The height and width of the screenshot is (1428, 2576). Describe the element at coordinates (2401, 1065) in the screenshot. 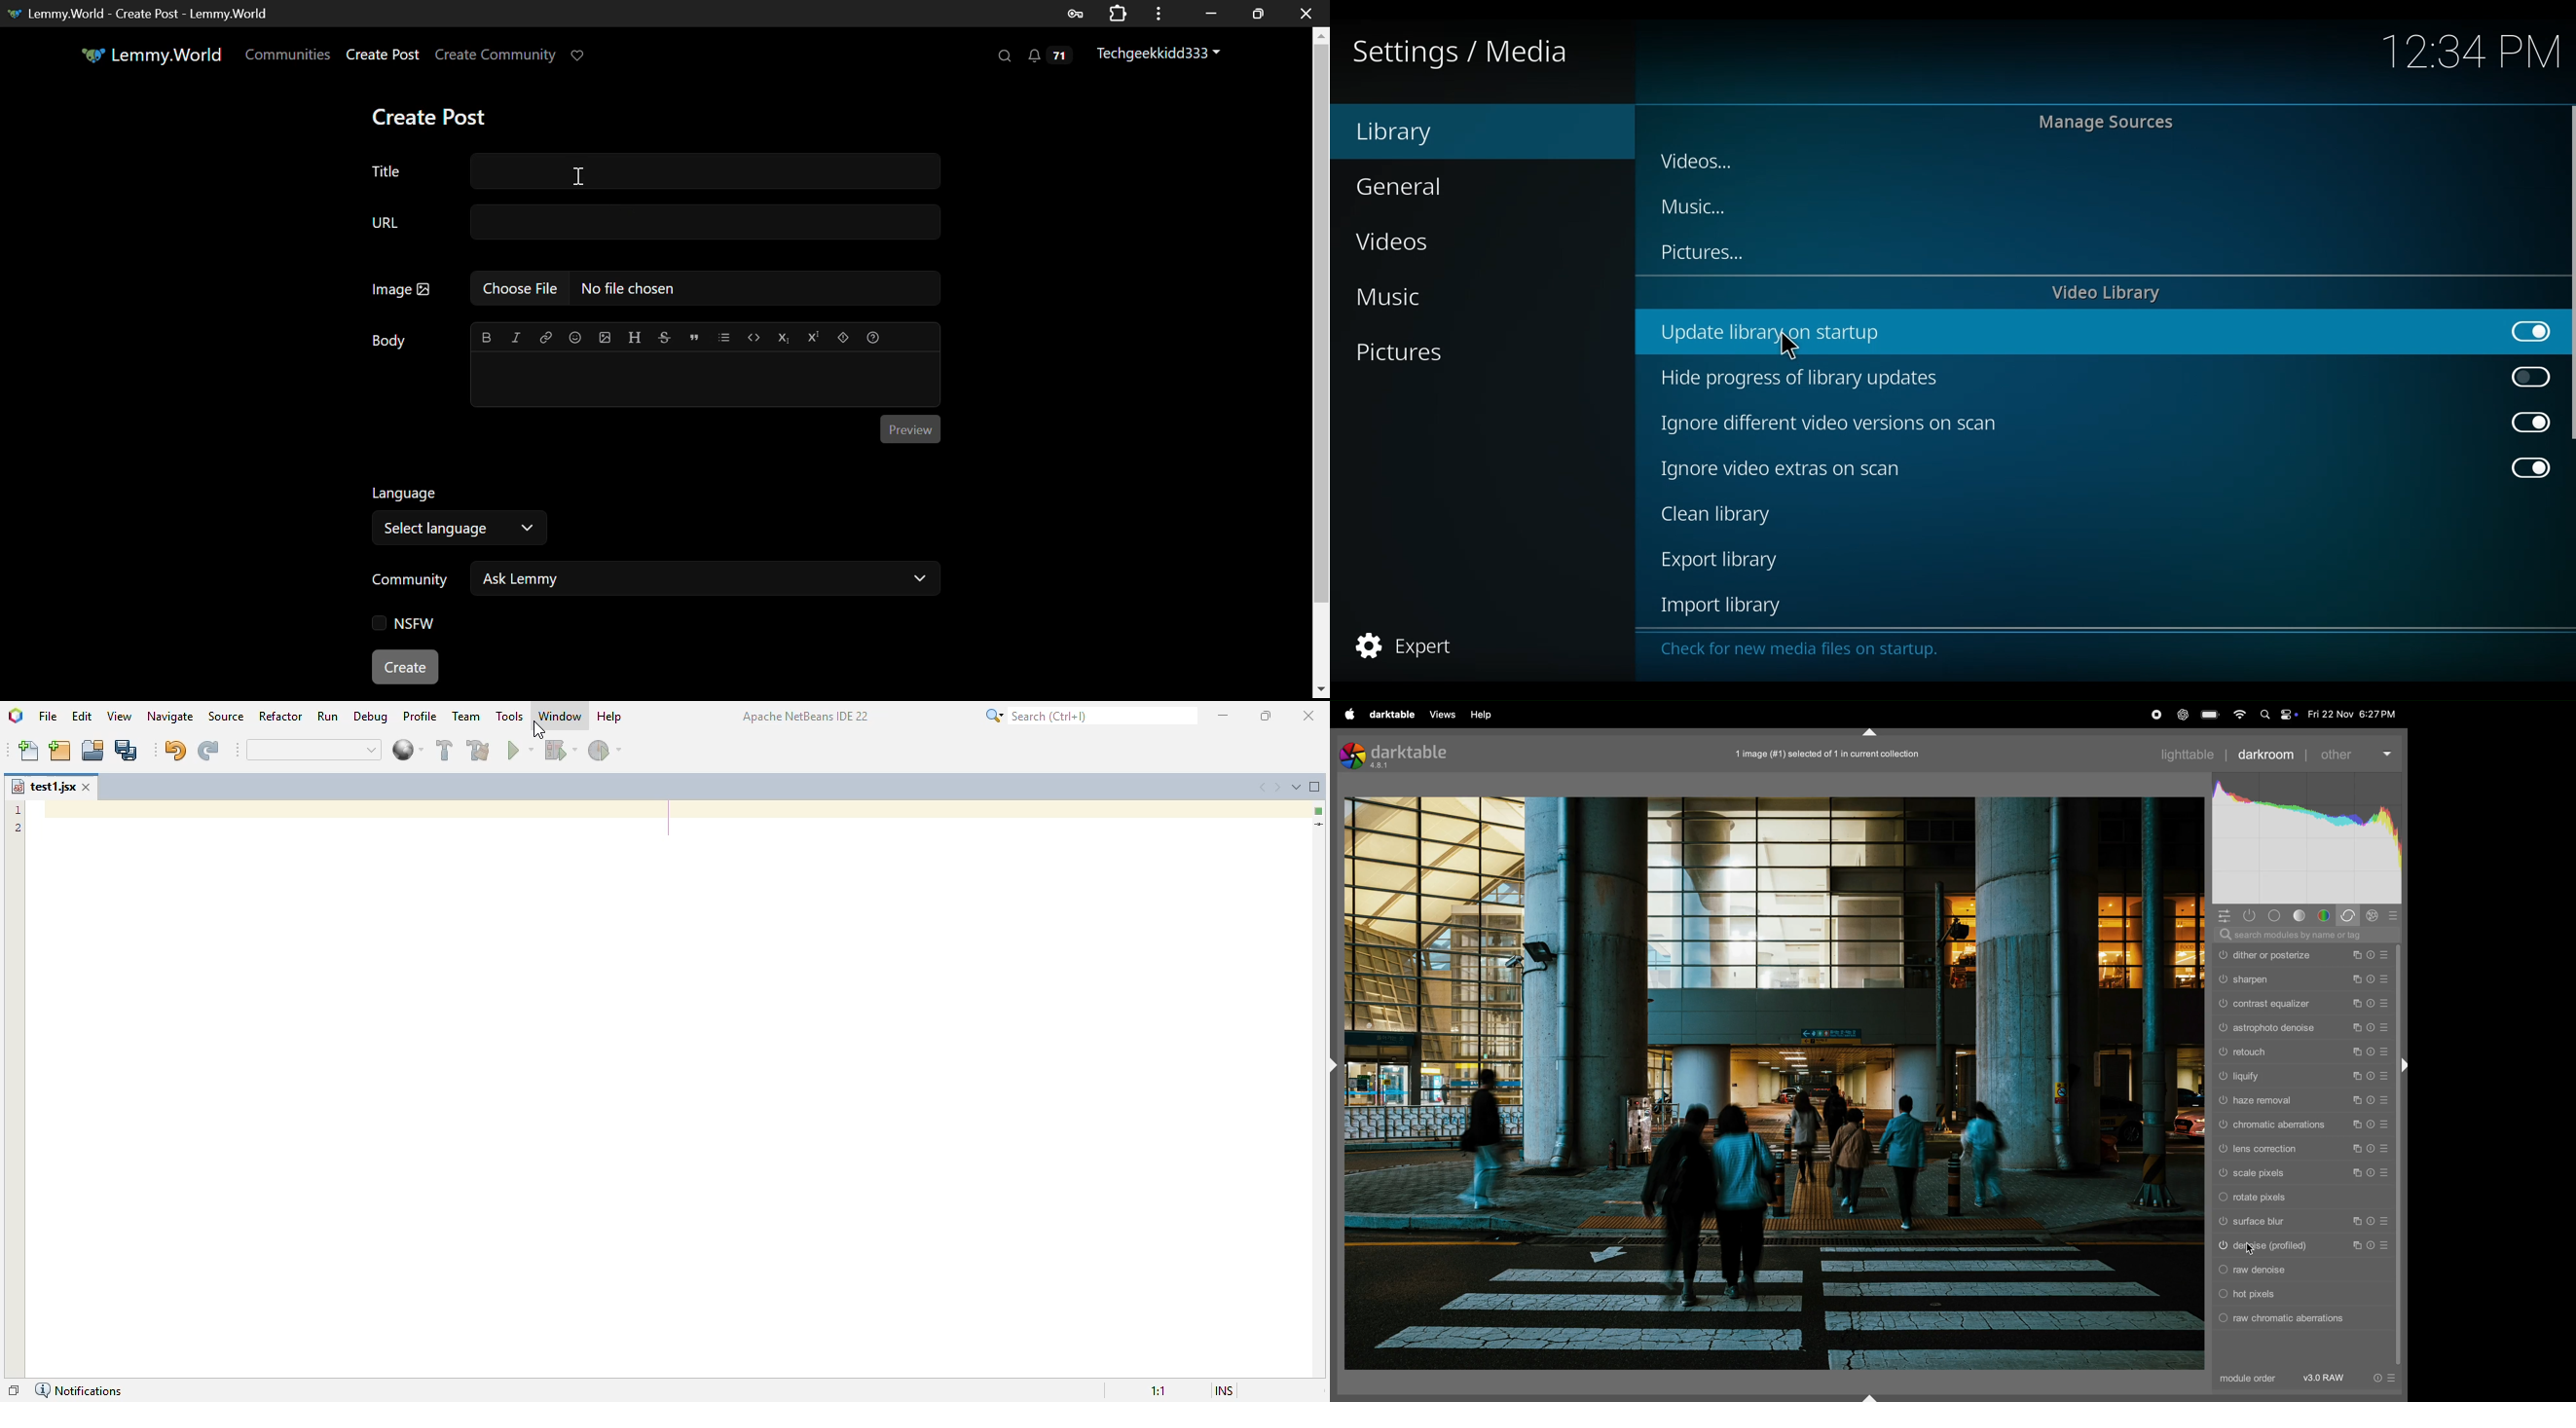

I see `shift+ctrl+r` at that location.